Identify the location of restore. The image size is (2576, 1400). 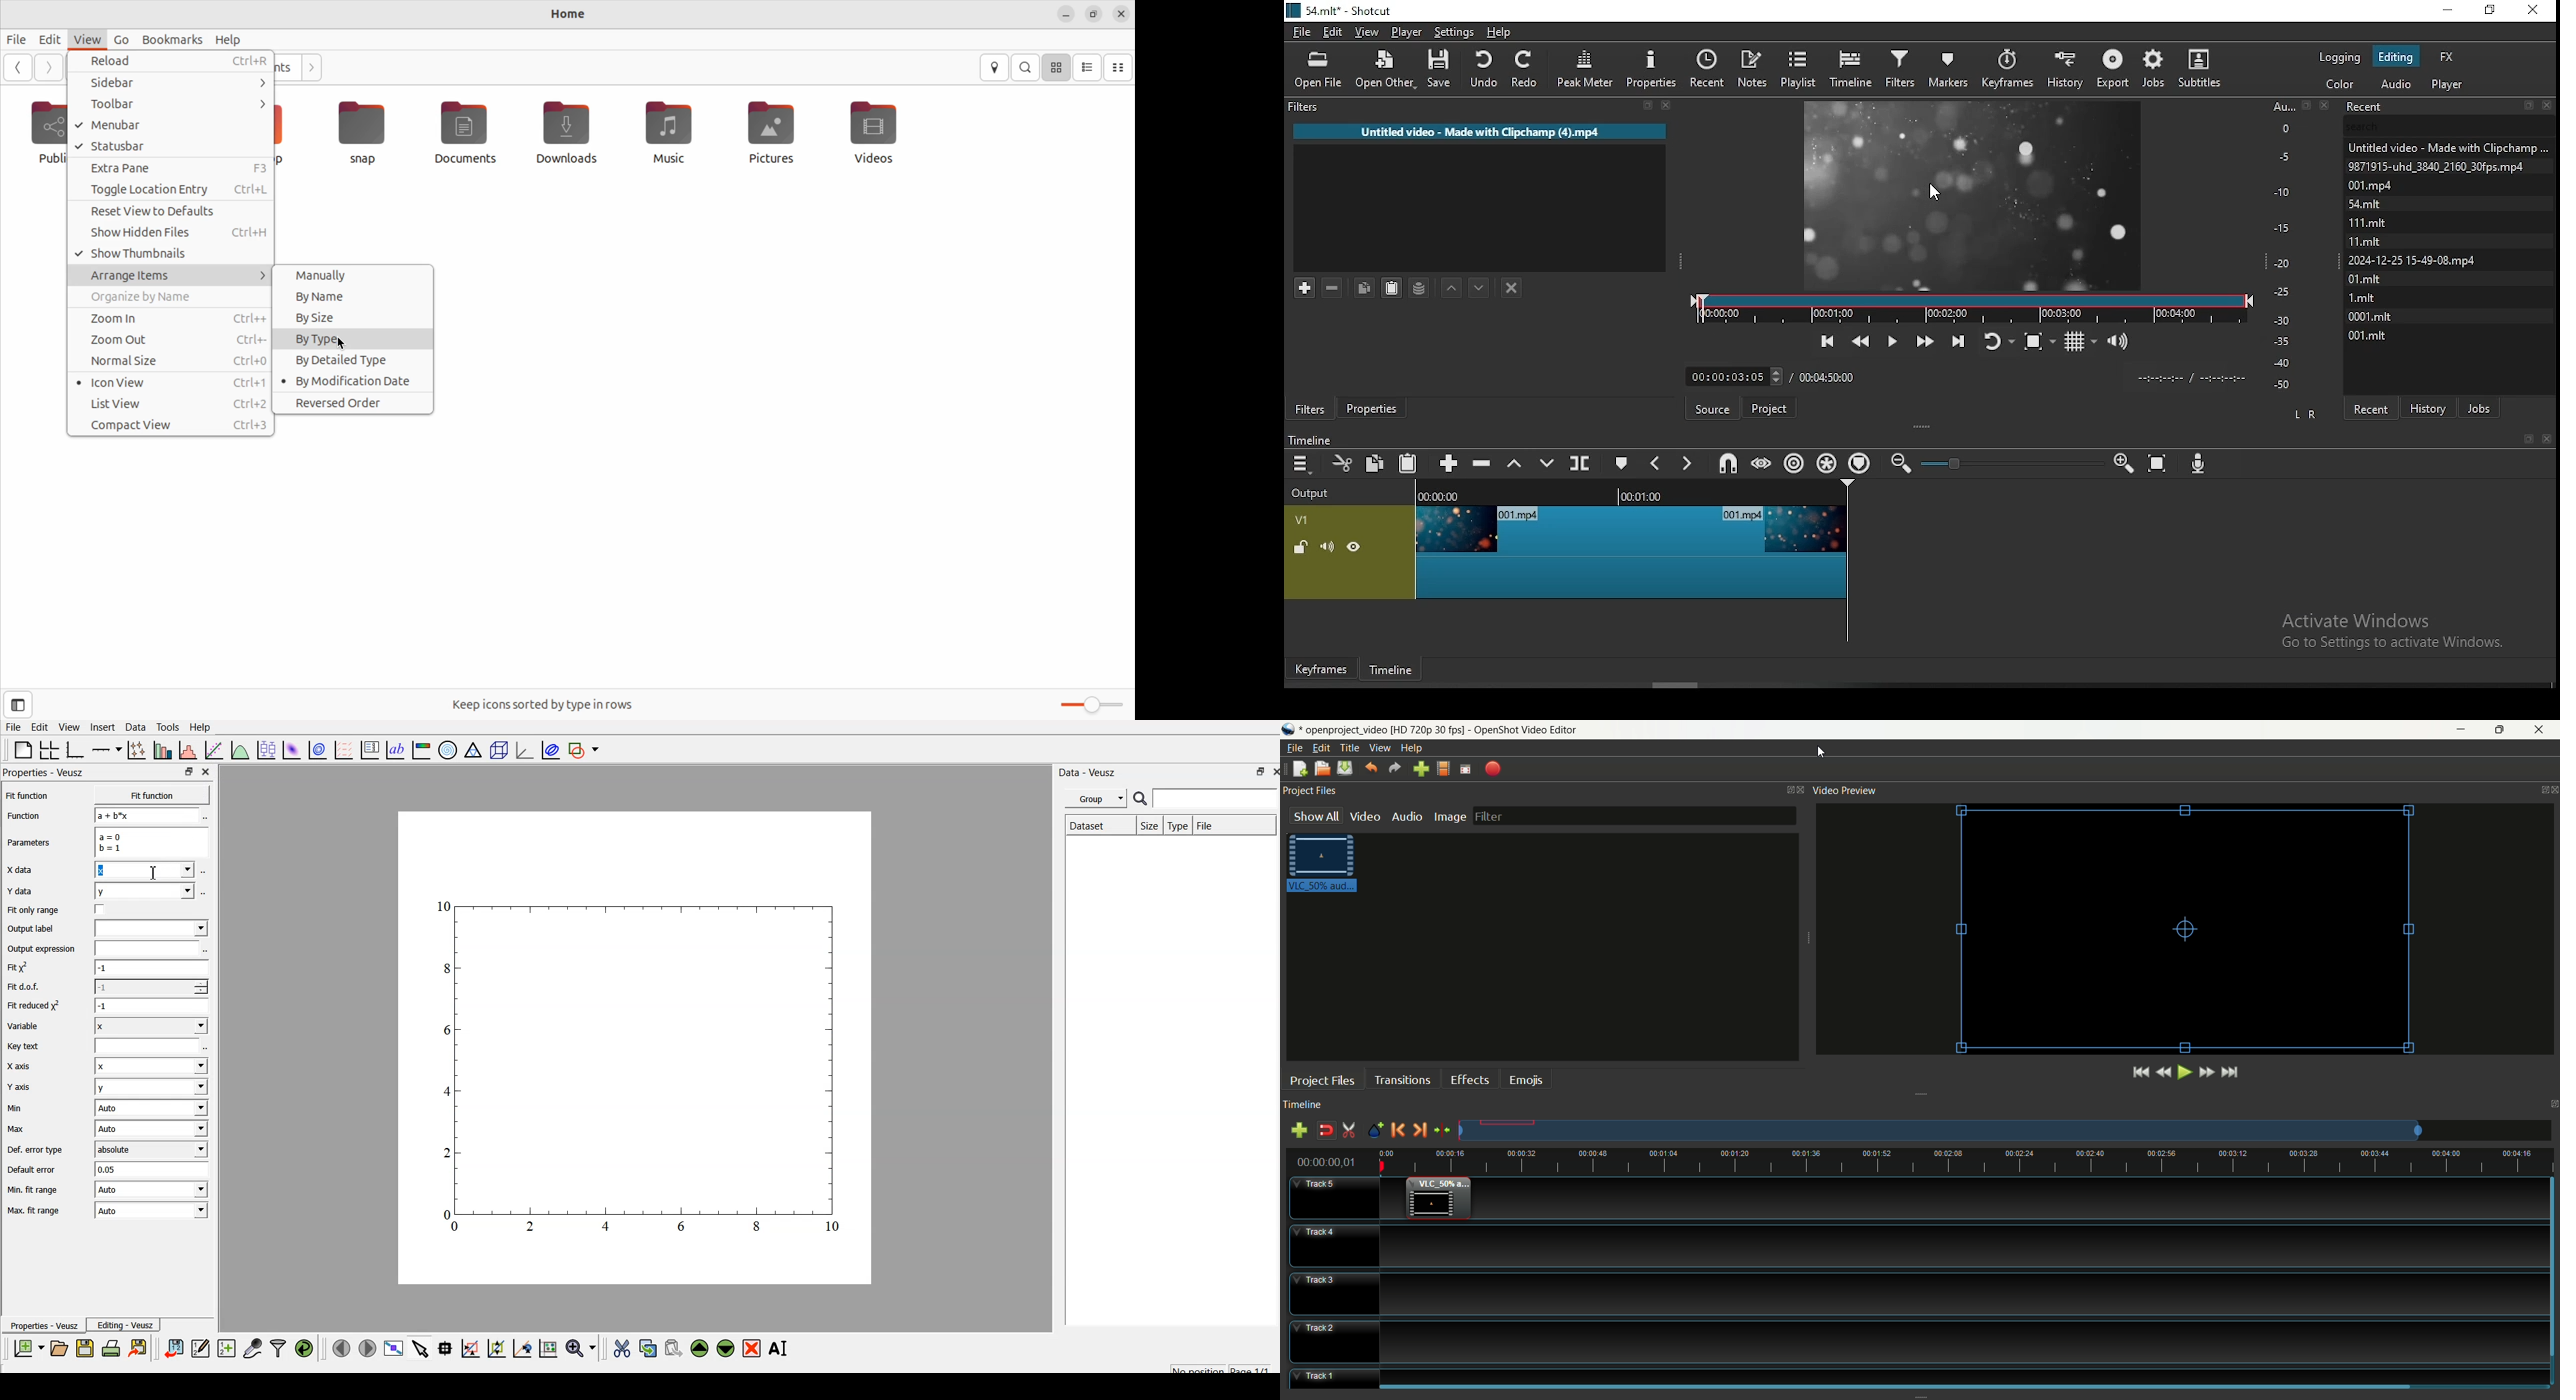
(2491, 11).